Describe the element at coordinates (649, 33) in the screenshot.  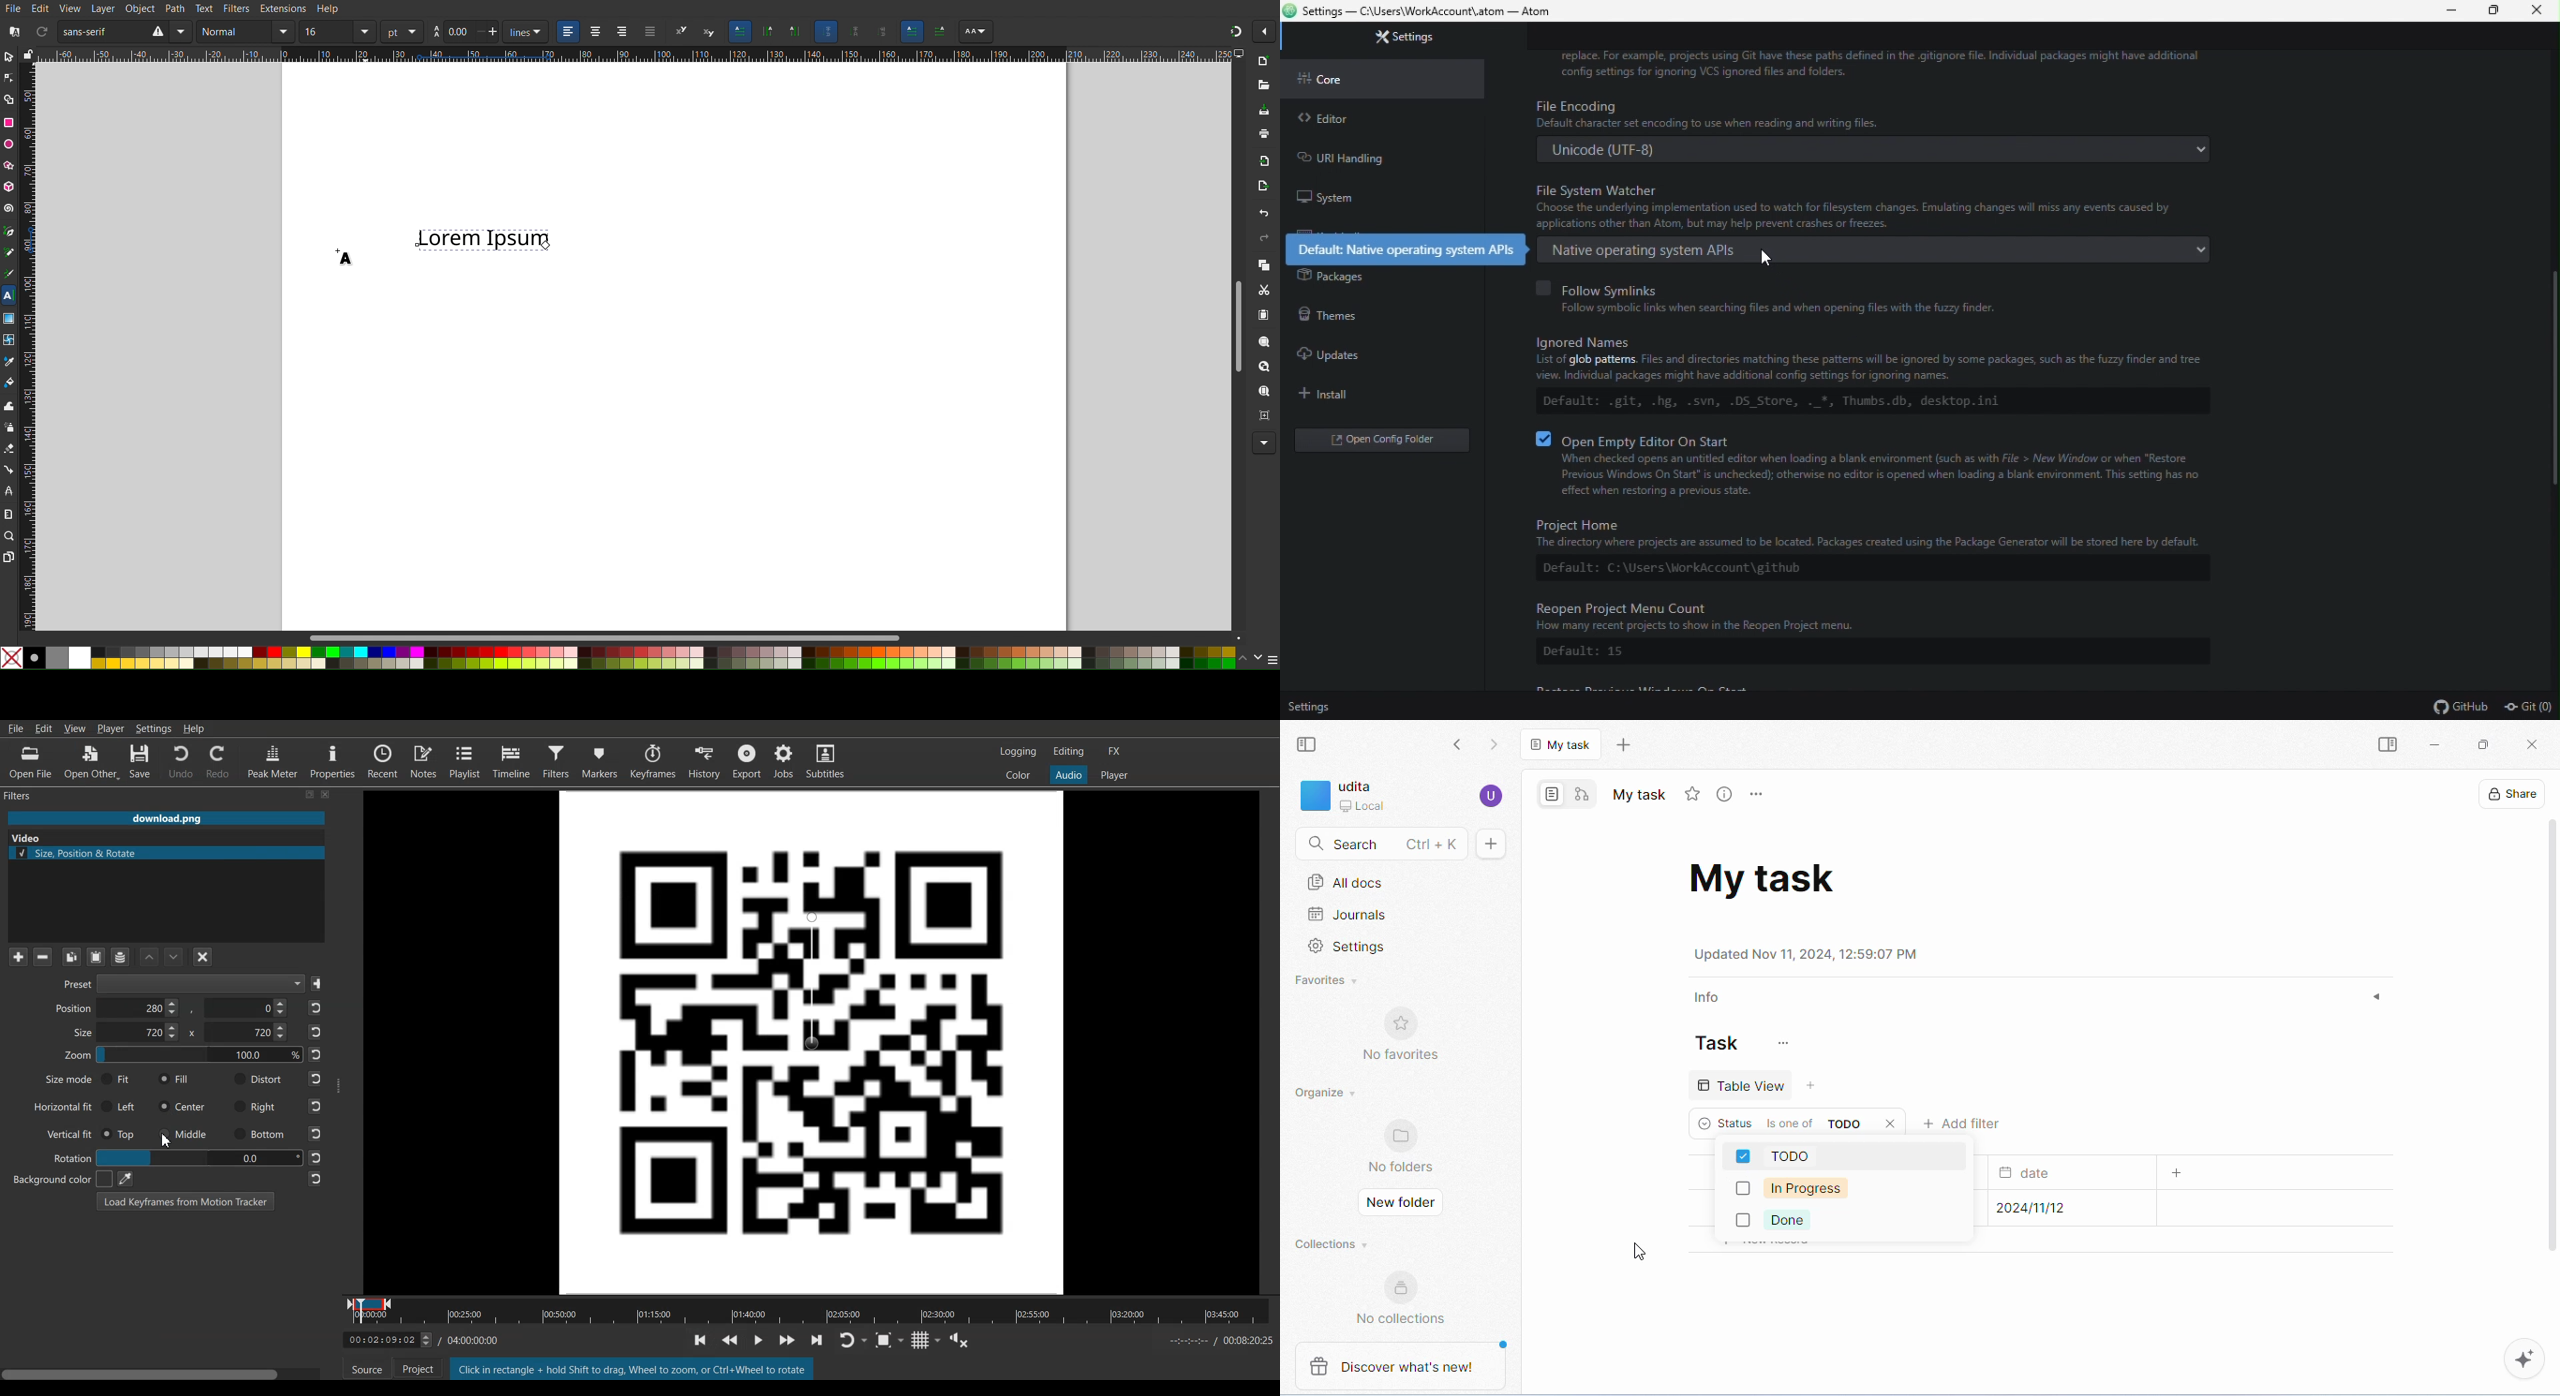
I see `align` at that location.